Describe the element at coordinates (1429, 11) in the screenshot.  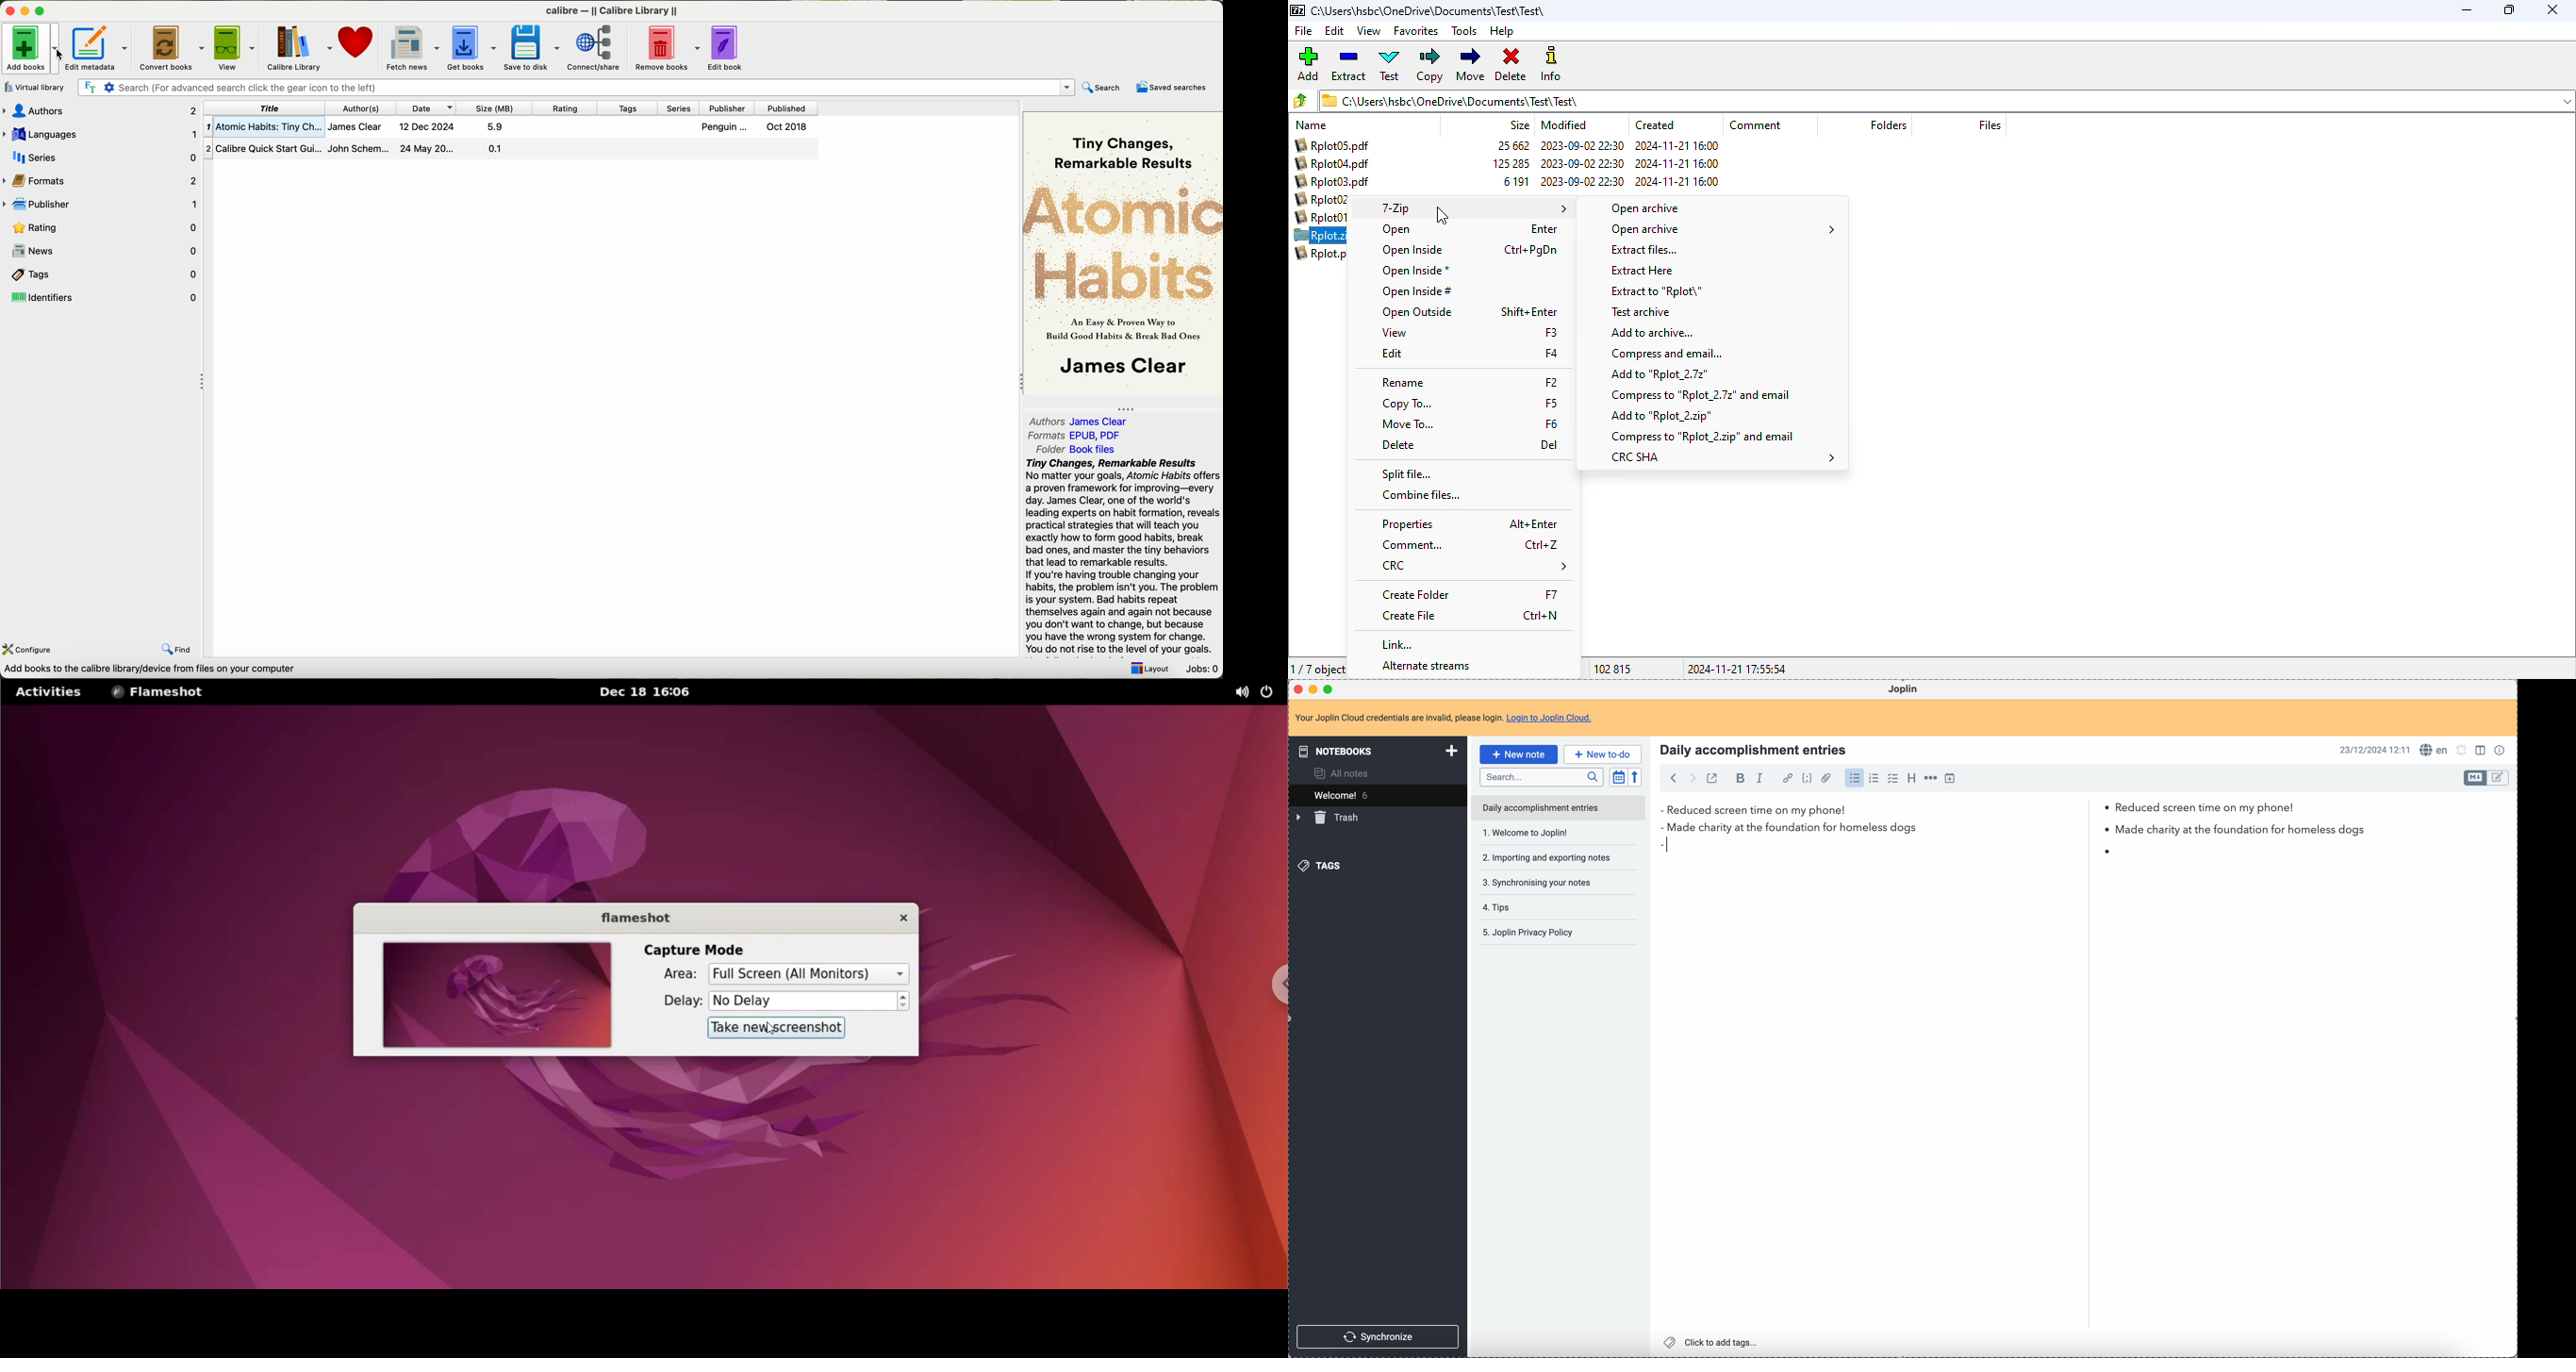
I see `C:\Users\hsbc\OneDrive\Documents\Test\Test\` at that location.